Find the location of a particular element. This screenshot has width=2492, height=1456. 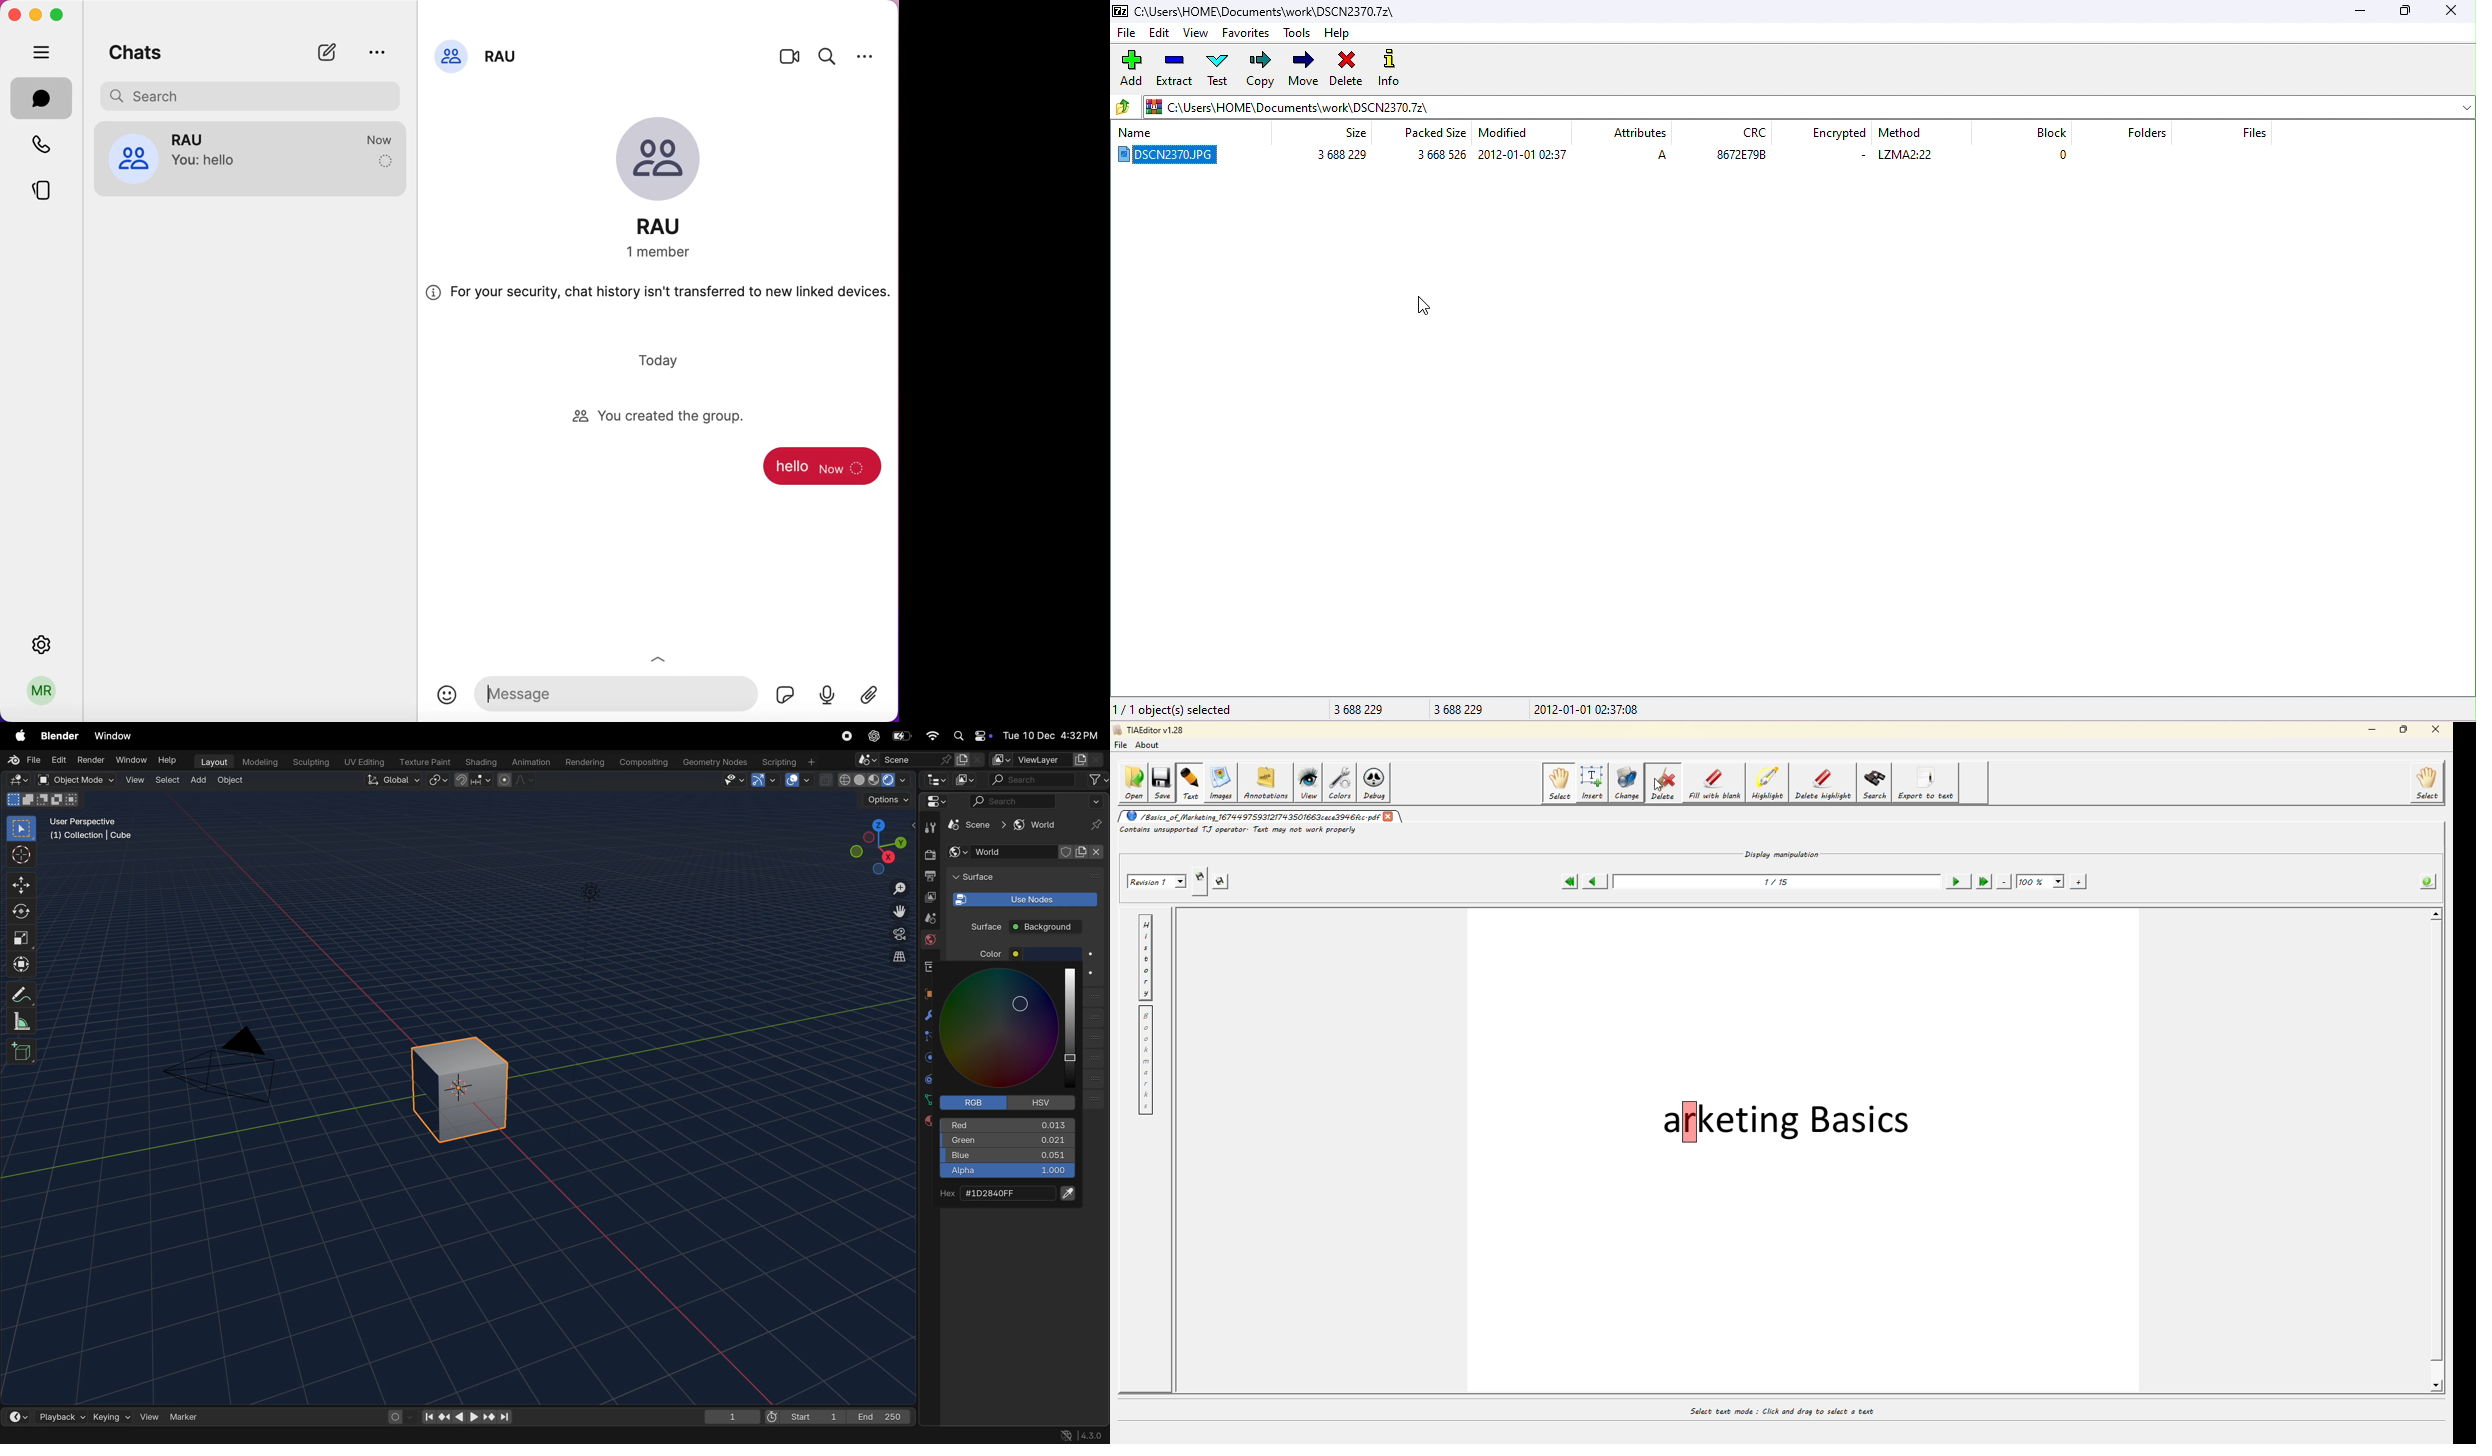

search is located at coordinates (1049, 780).